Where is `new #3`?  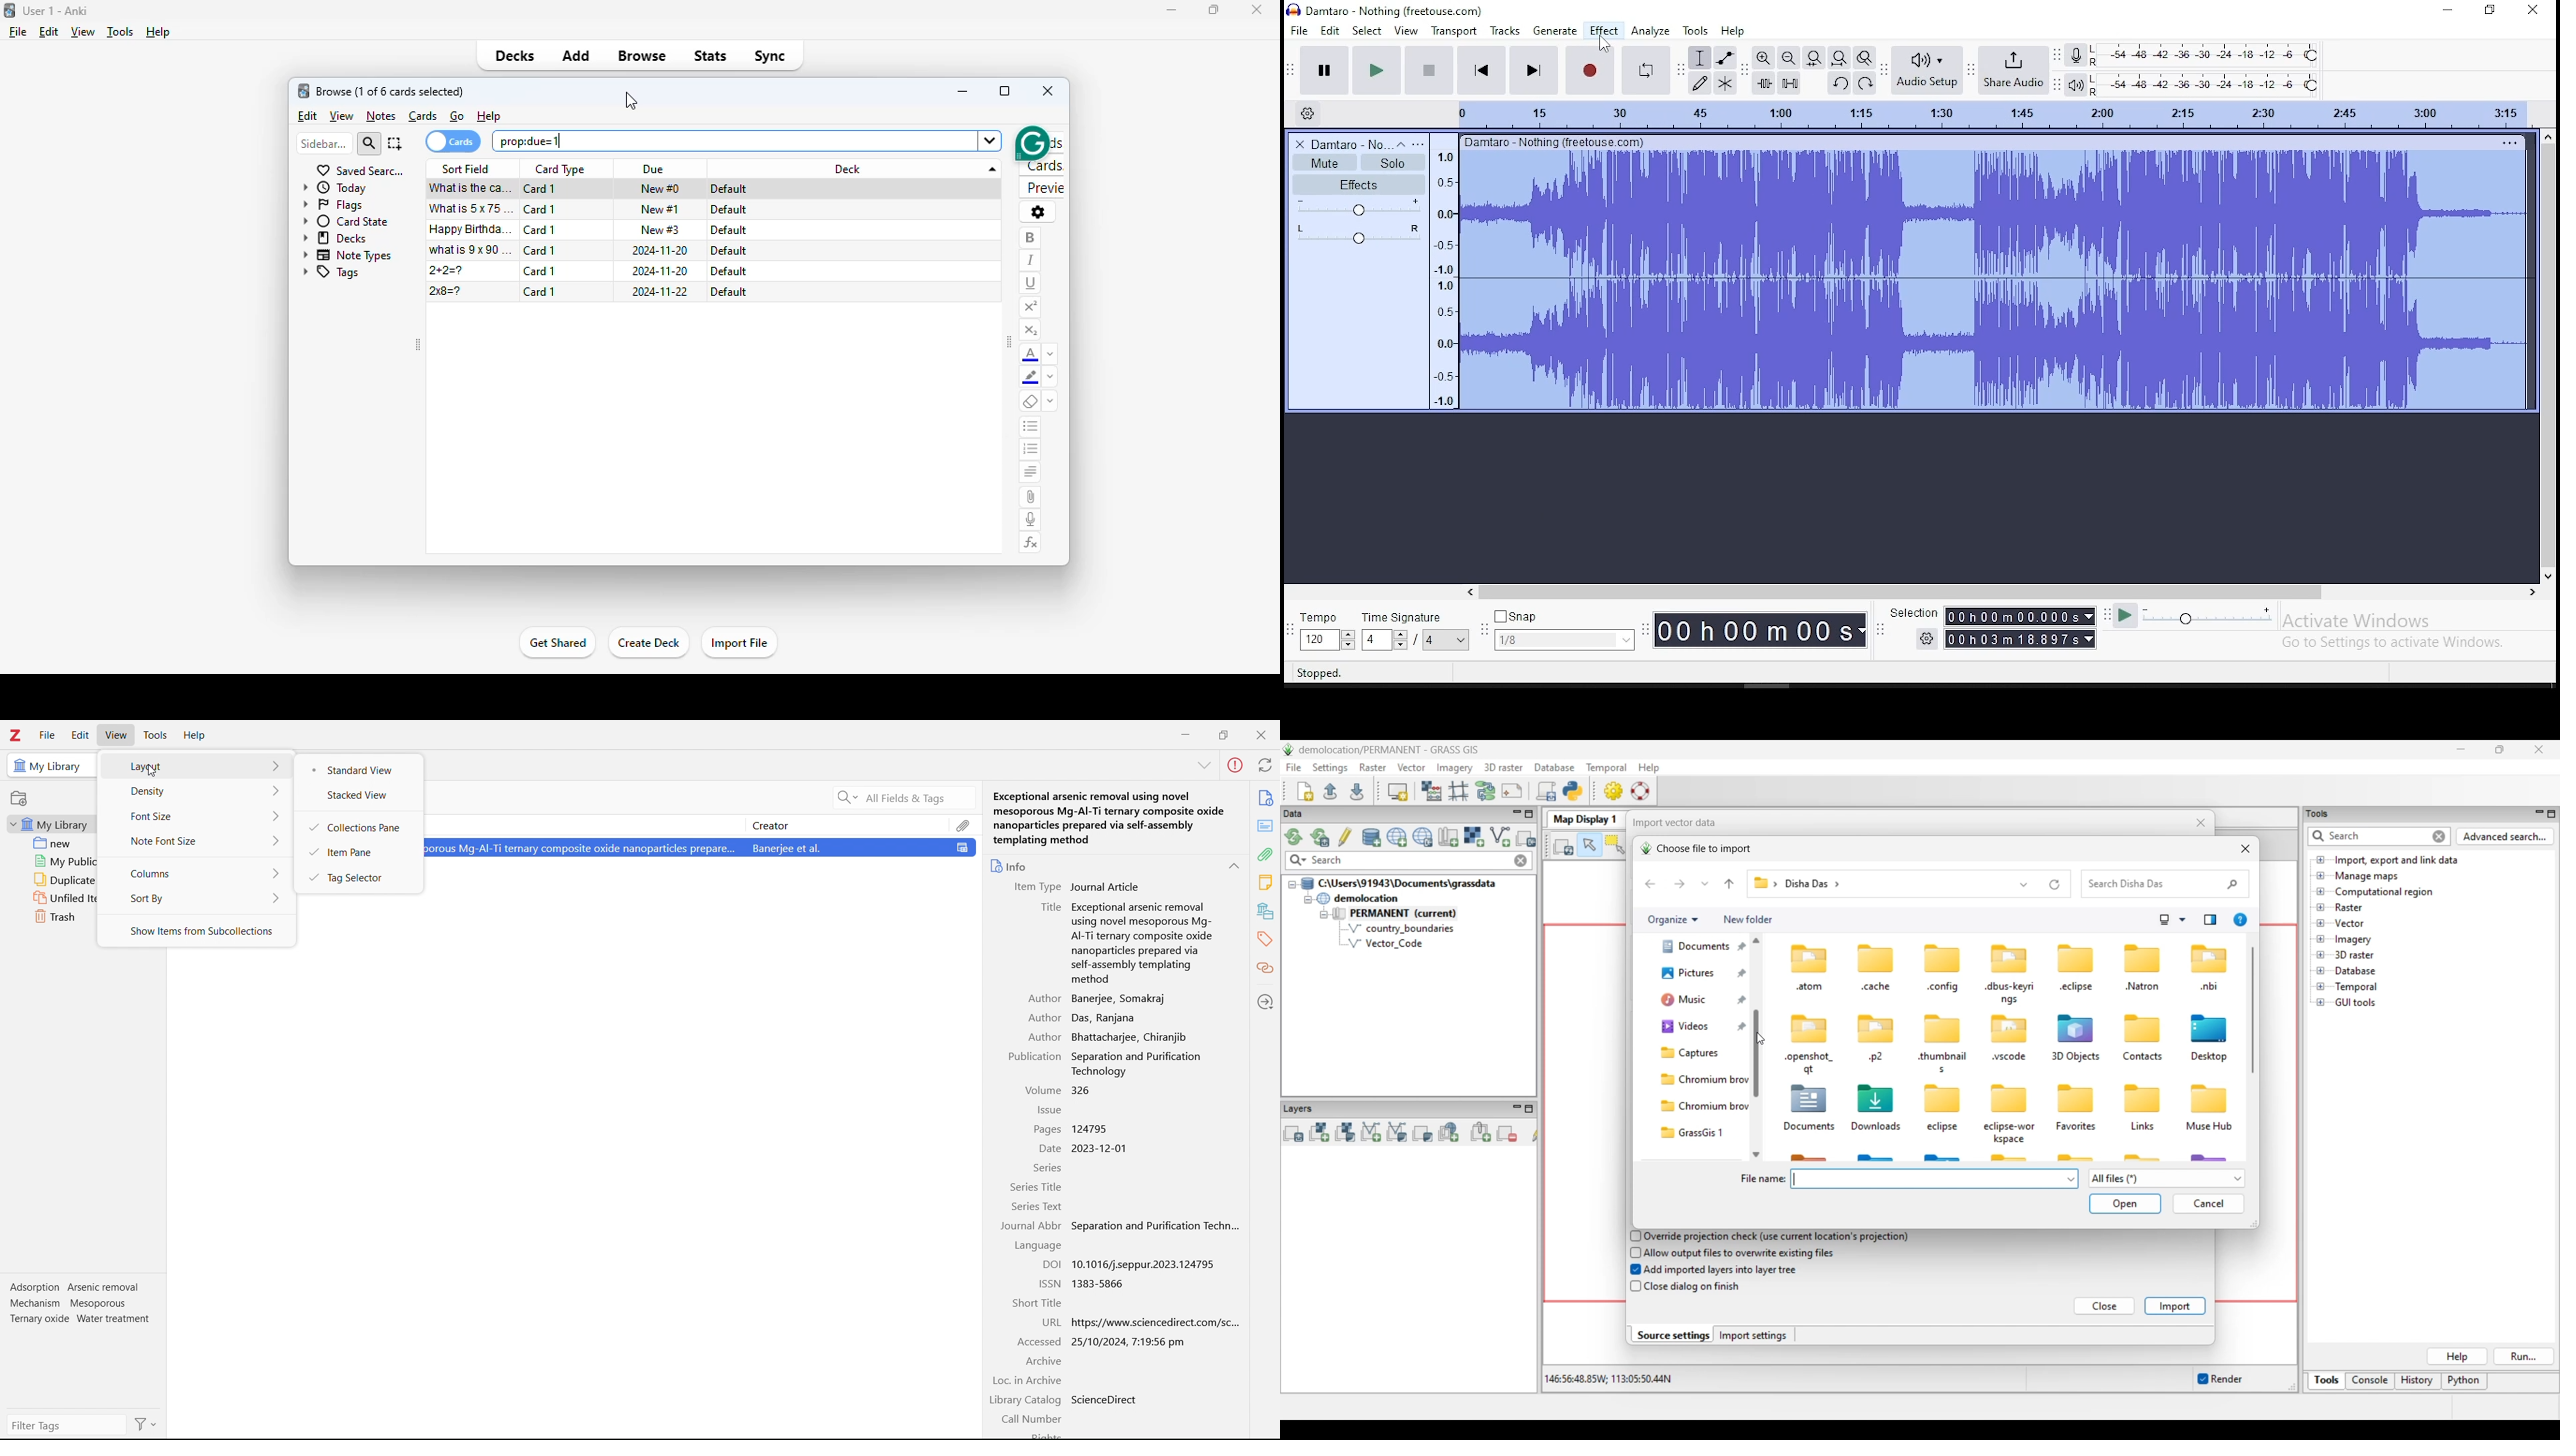 new #3 is located at coordinates (660, 230).